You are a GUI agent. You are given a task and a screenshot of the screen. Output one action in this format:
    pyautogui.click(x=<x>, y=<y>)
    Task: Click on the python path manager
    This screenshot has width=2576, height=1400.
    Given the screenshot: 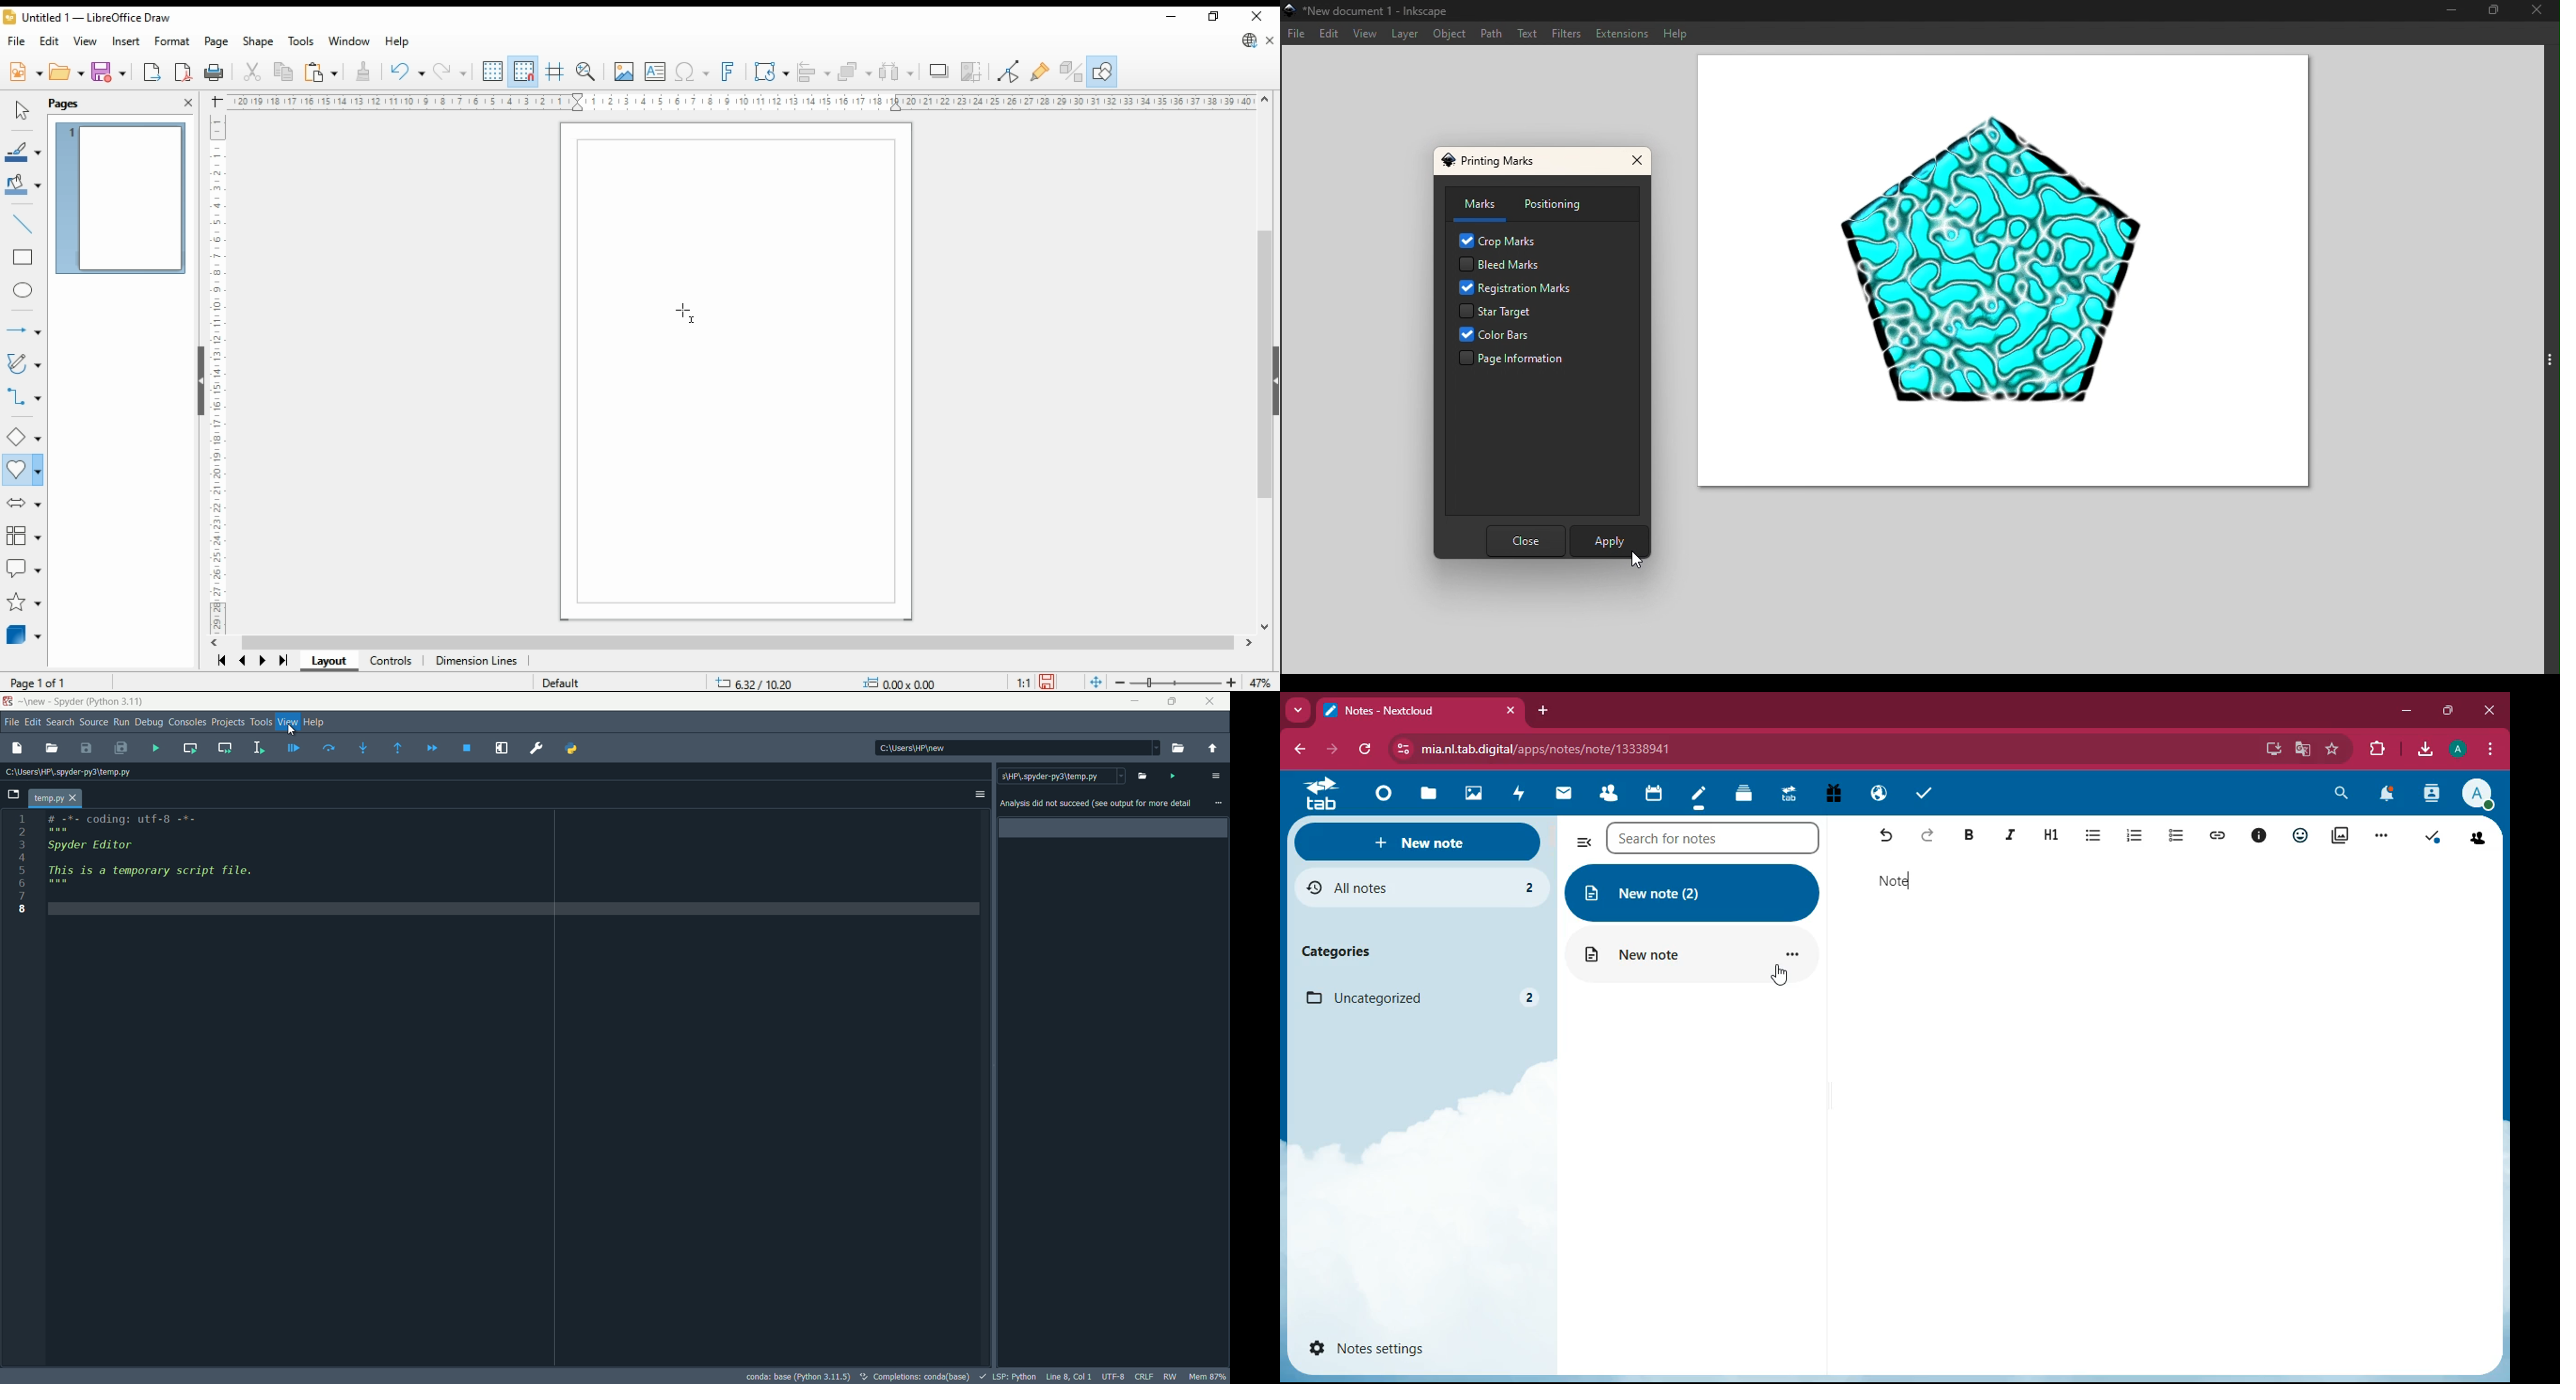 What is the action you would take?
    pyautogui.click(x=572, y=748)
    